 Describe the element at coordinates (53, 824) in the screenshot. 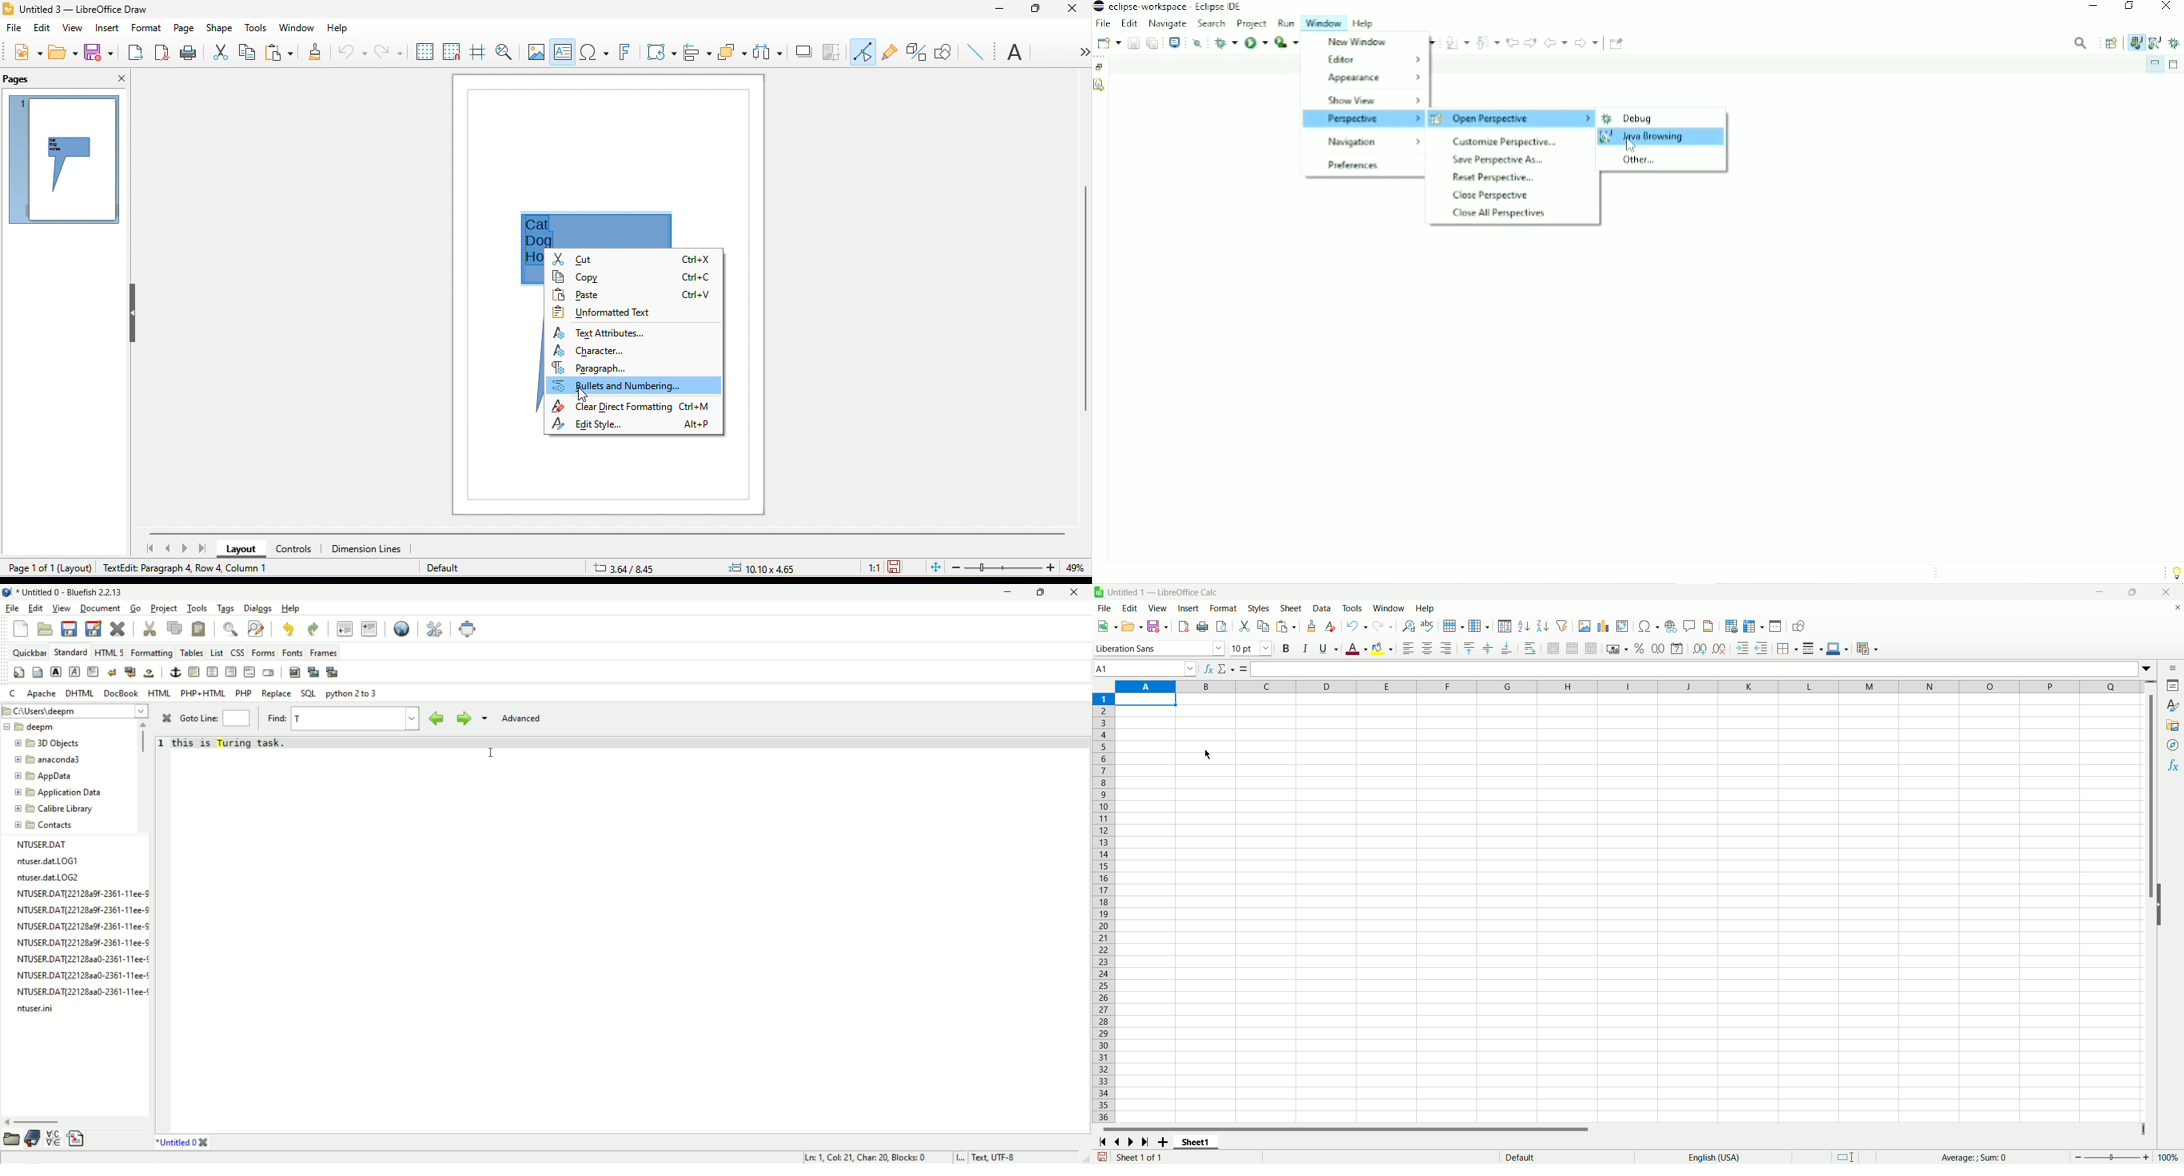

I see `folder name` at that location.